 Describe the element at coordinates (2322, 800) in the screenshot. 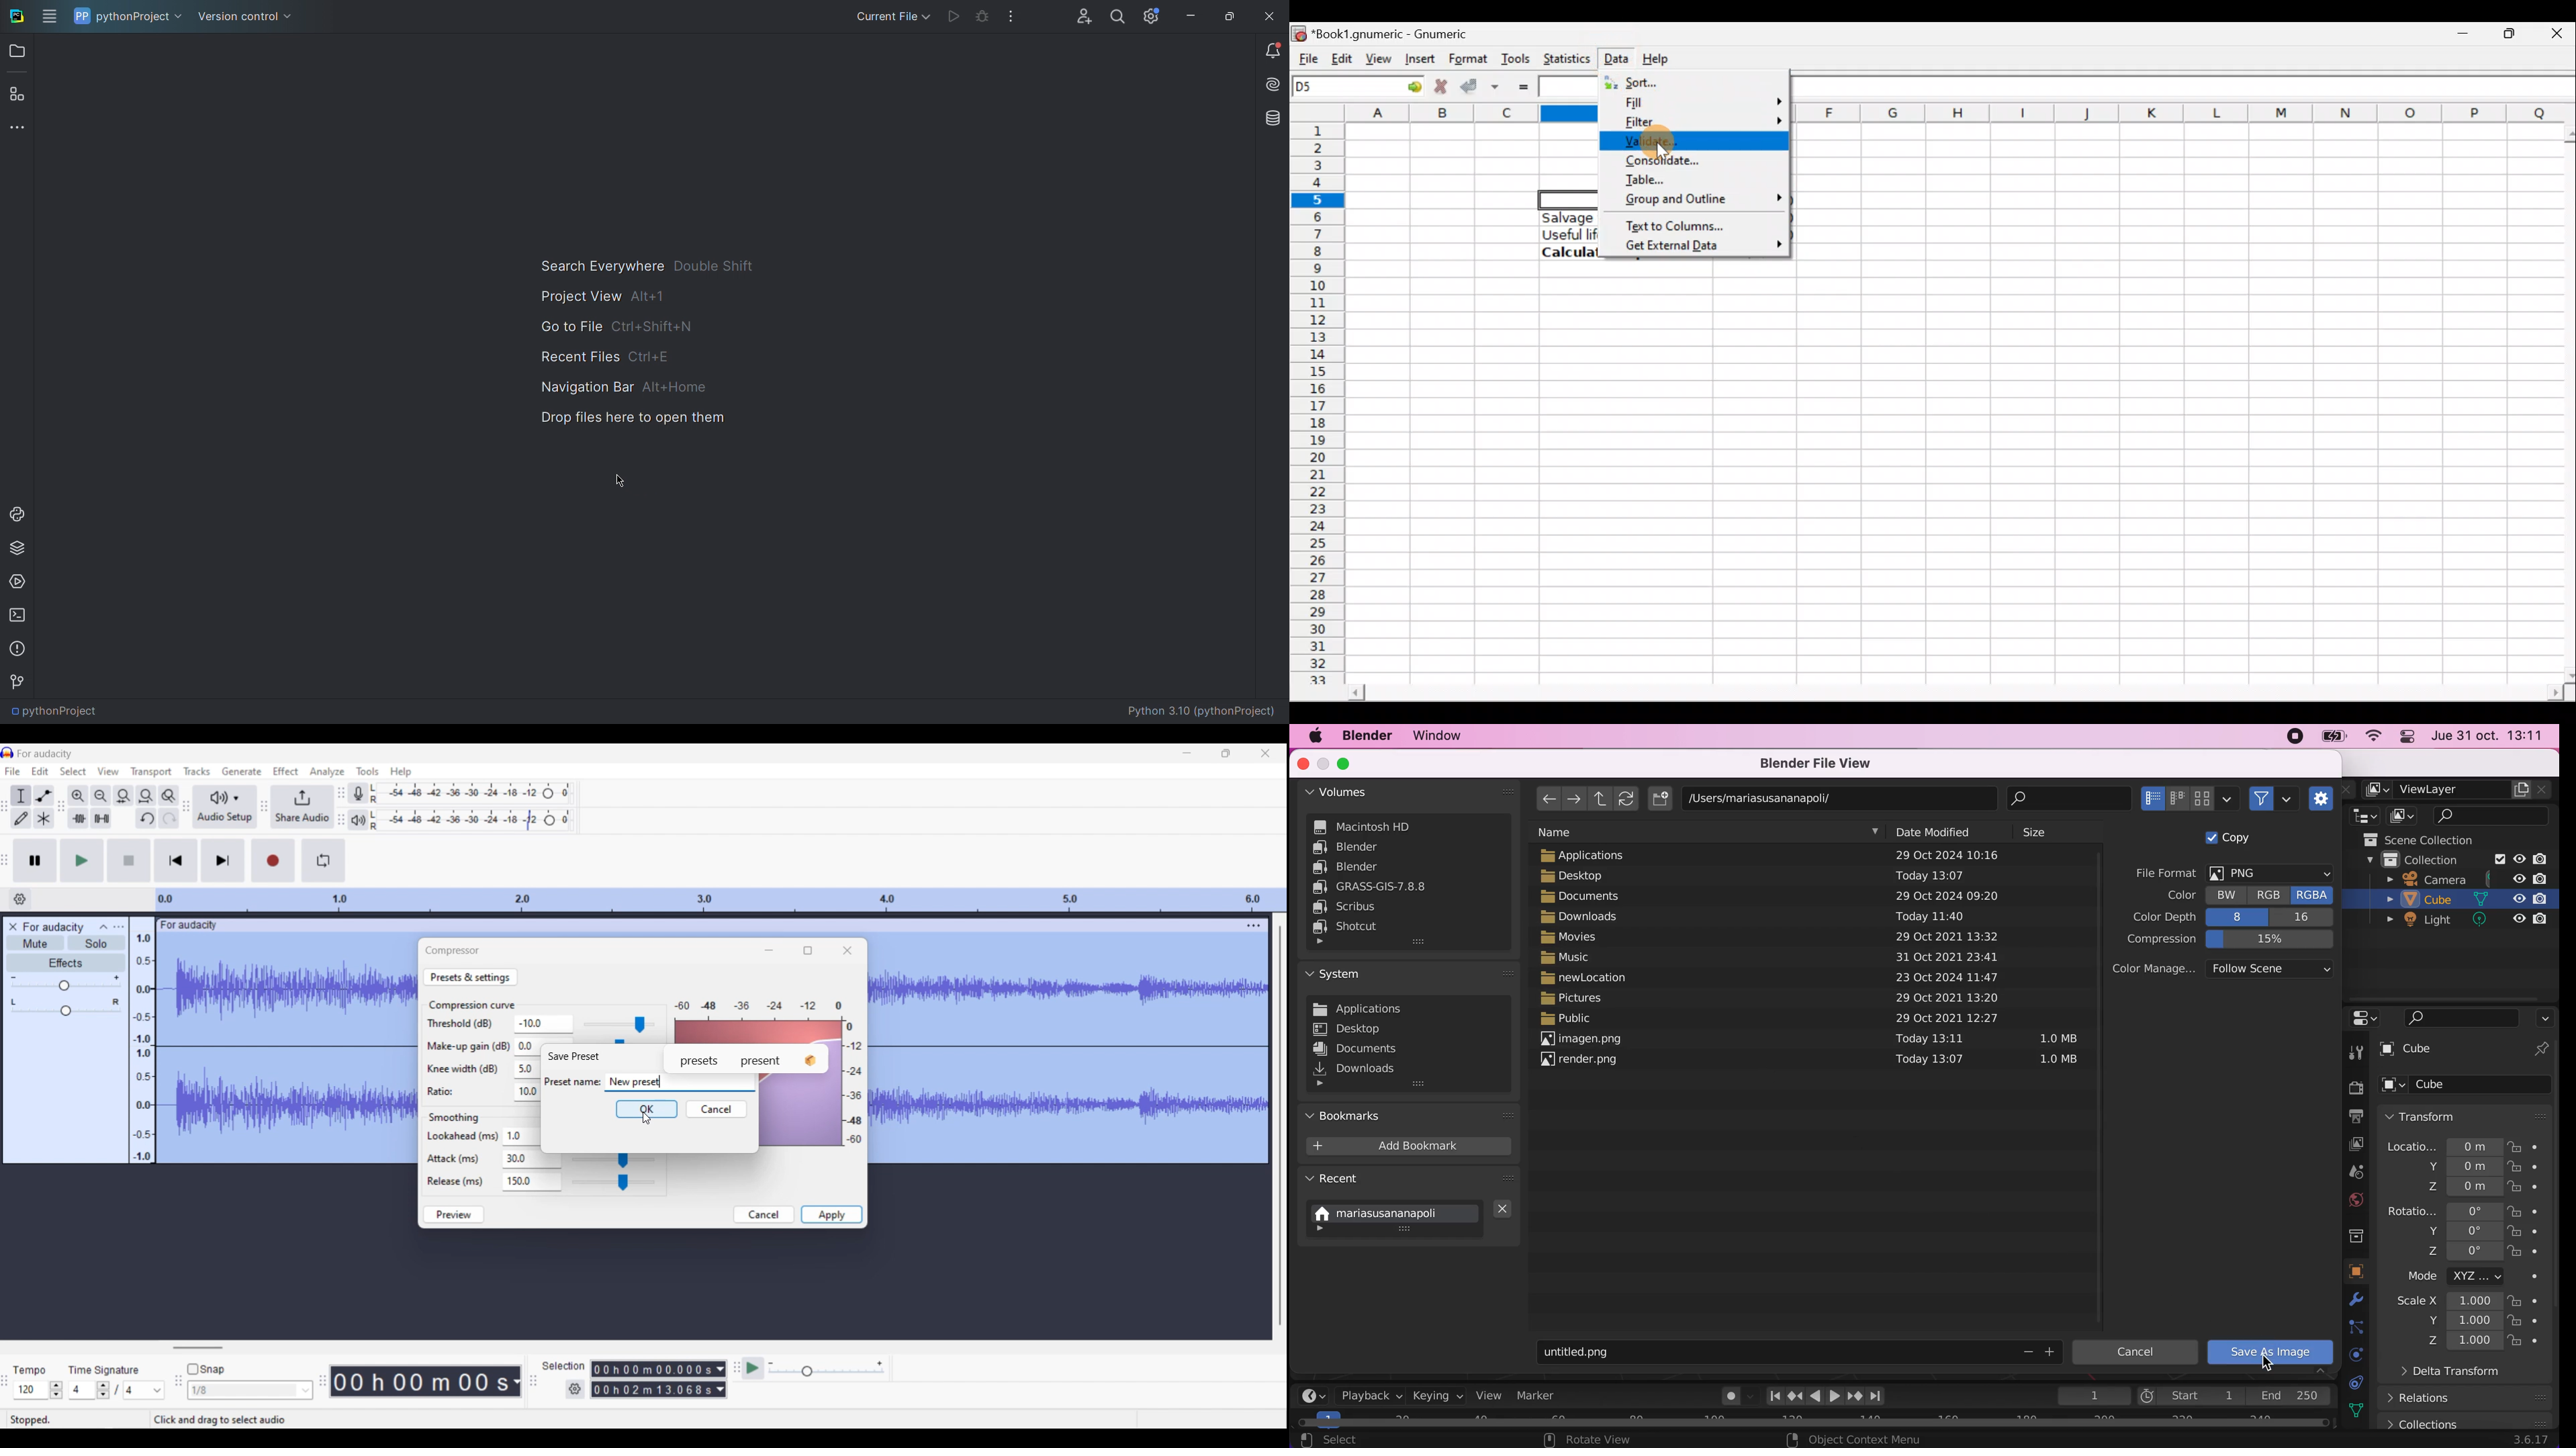

I see `toggle region` at that location.